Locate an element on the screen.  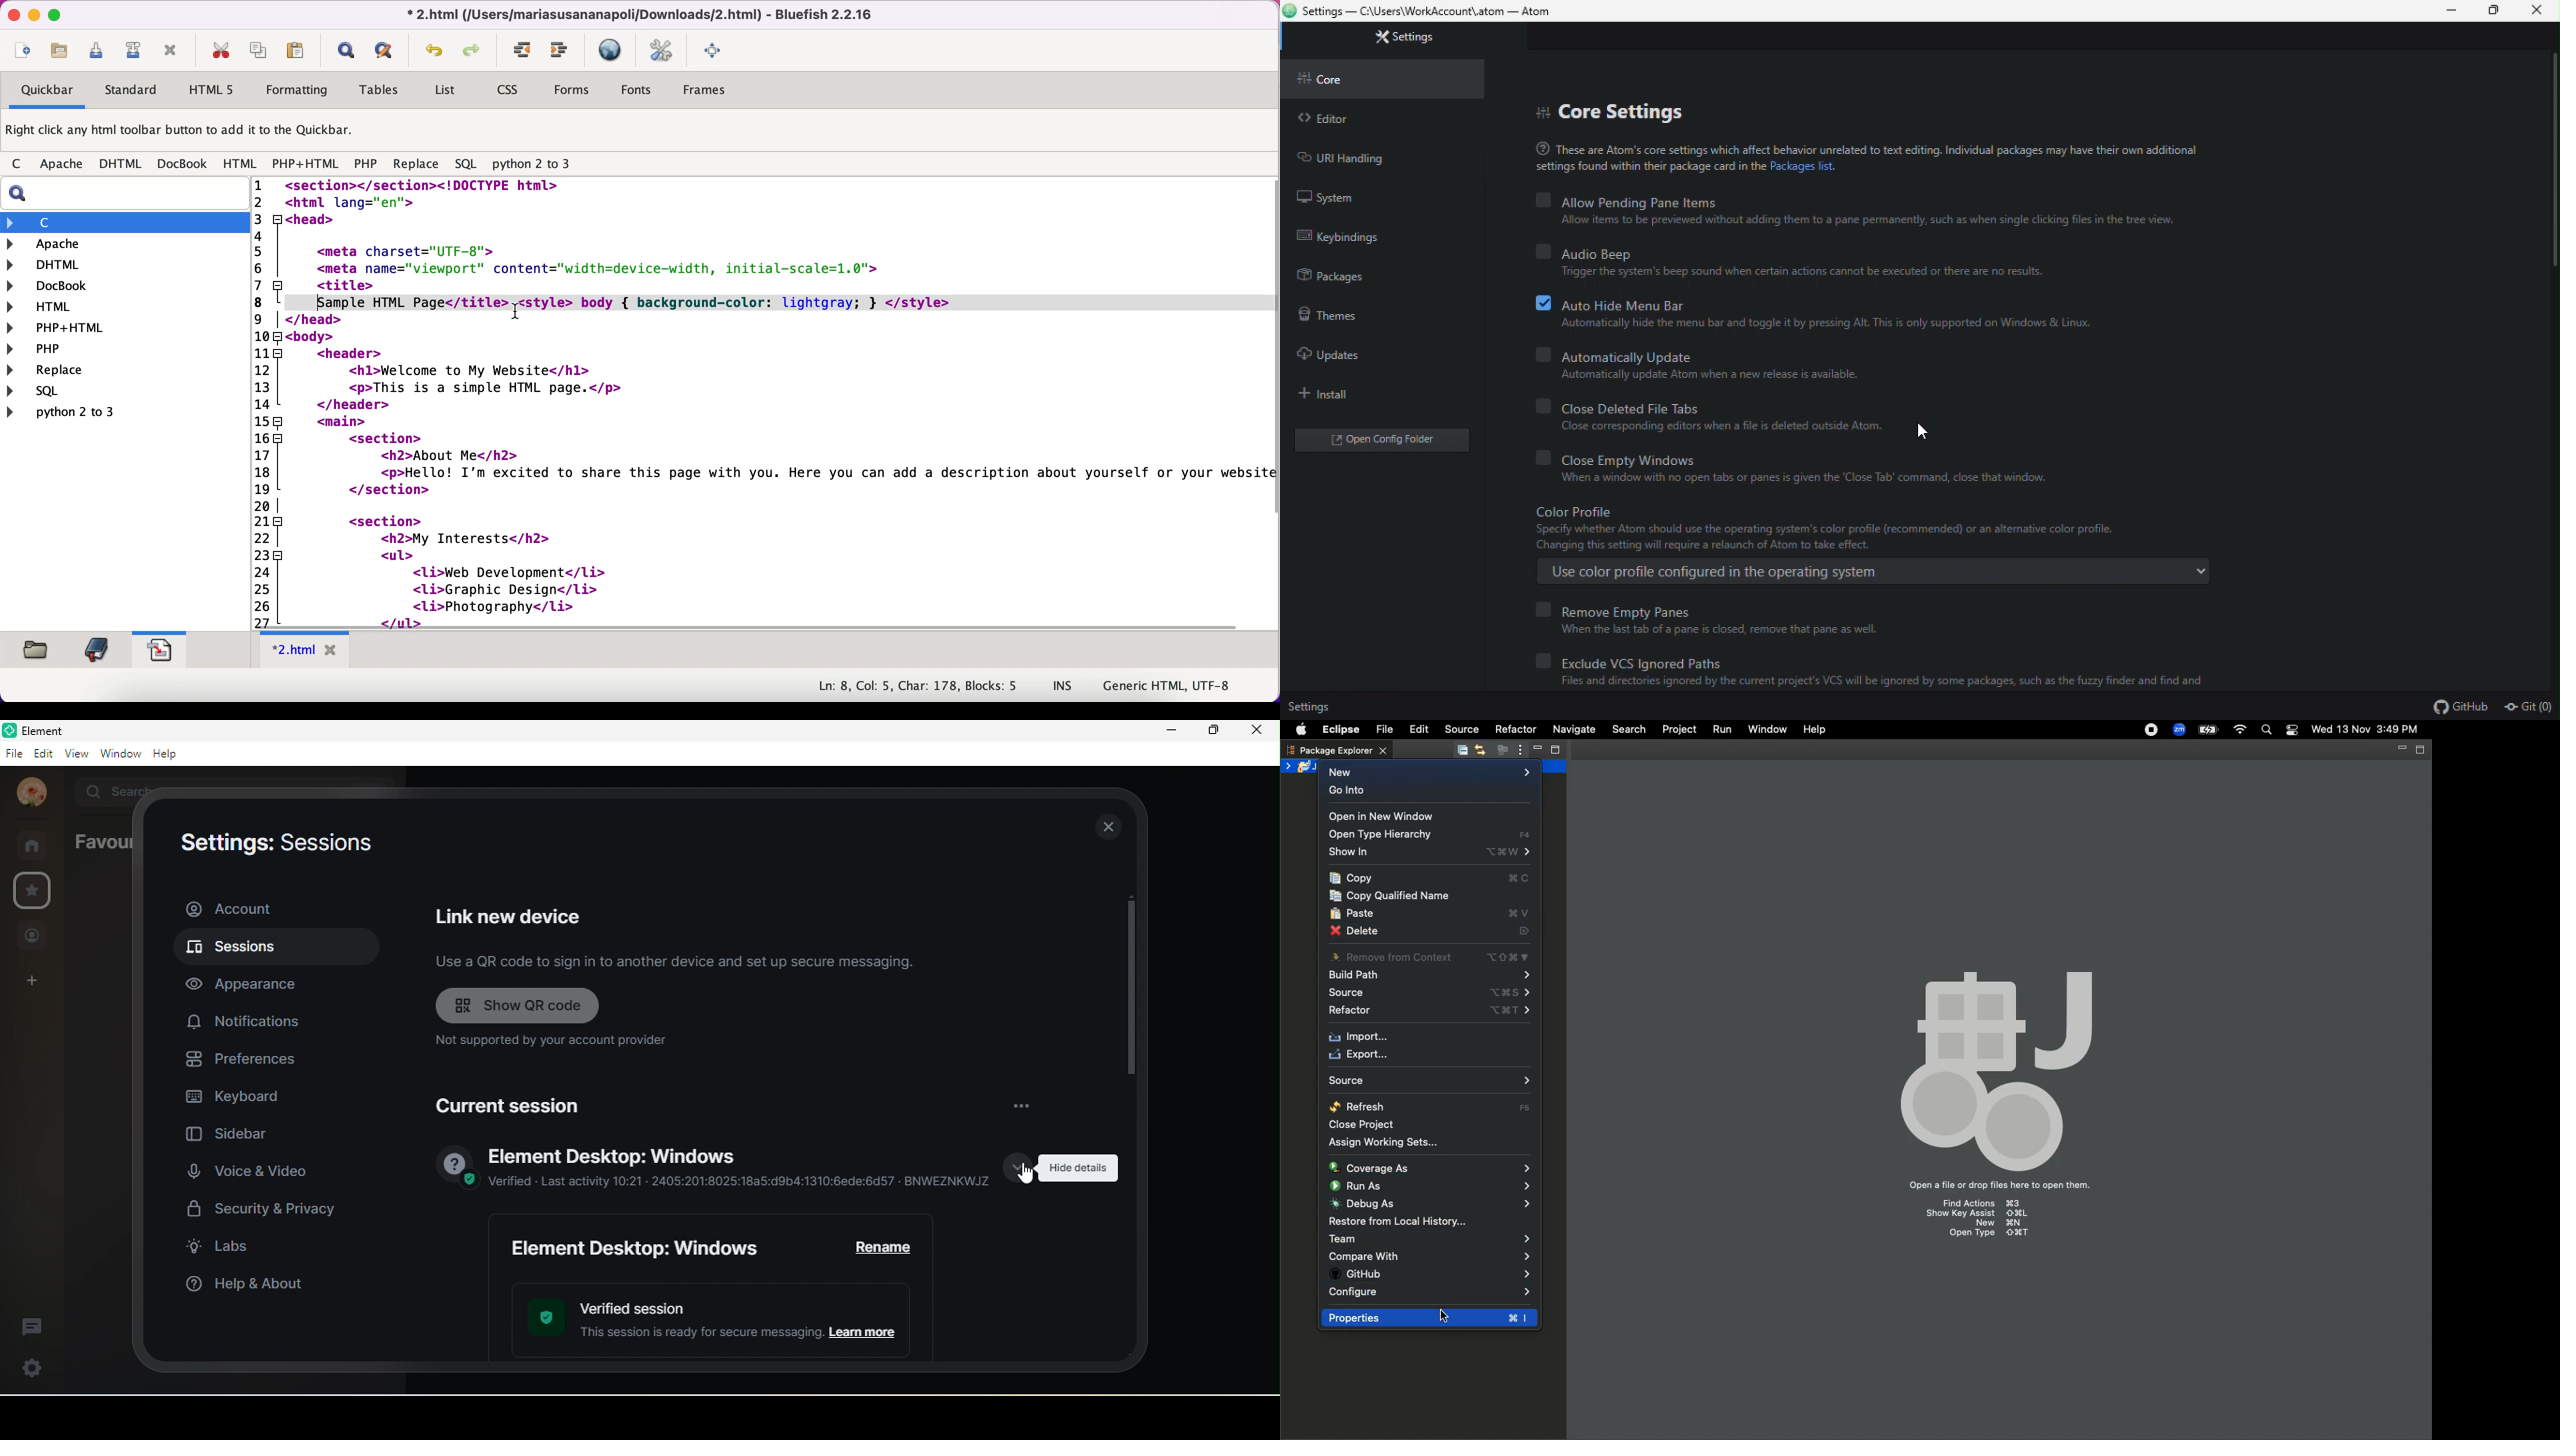
Remove empty panes is located at coordinates (1720, 609).